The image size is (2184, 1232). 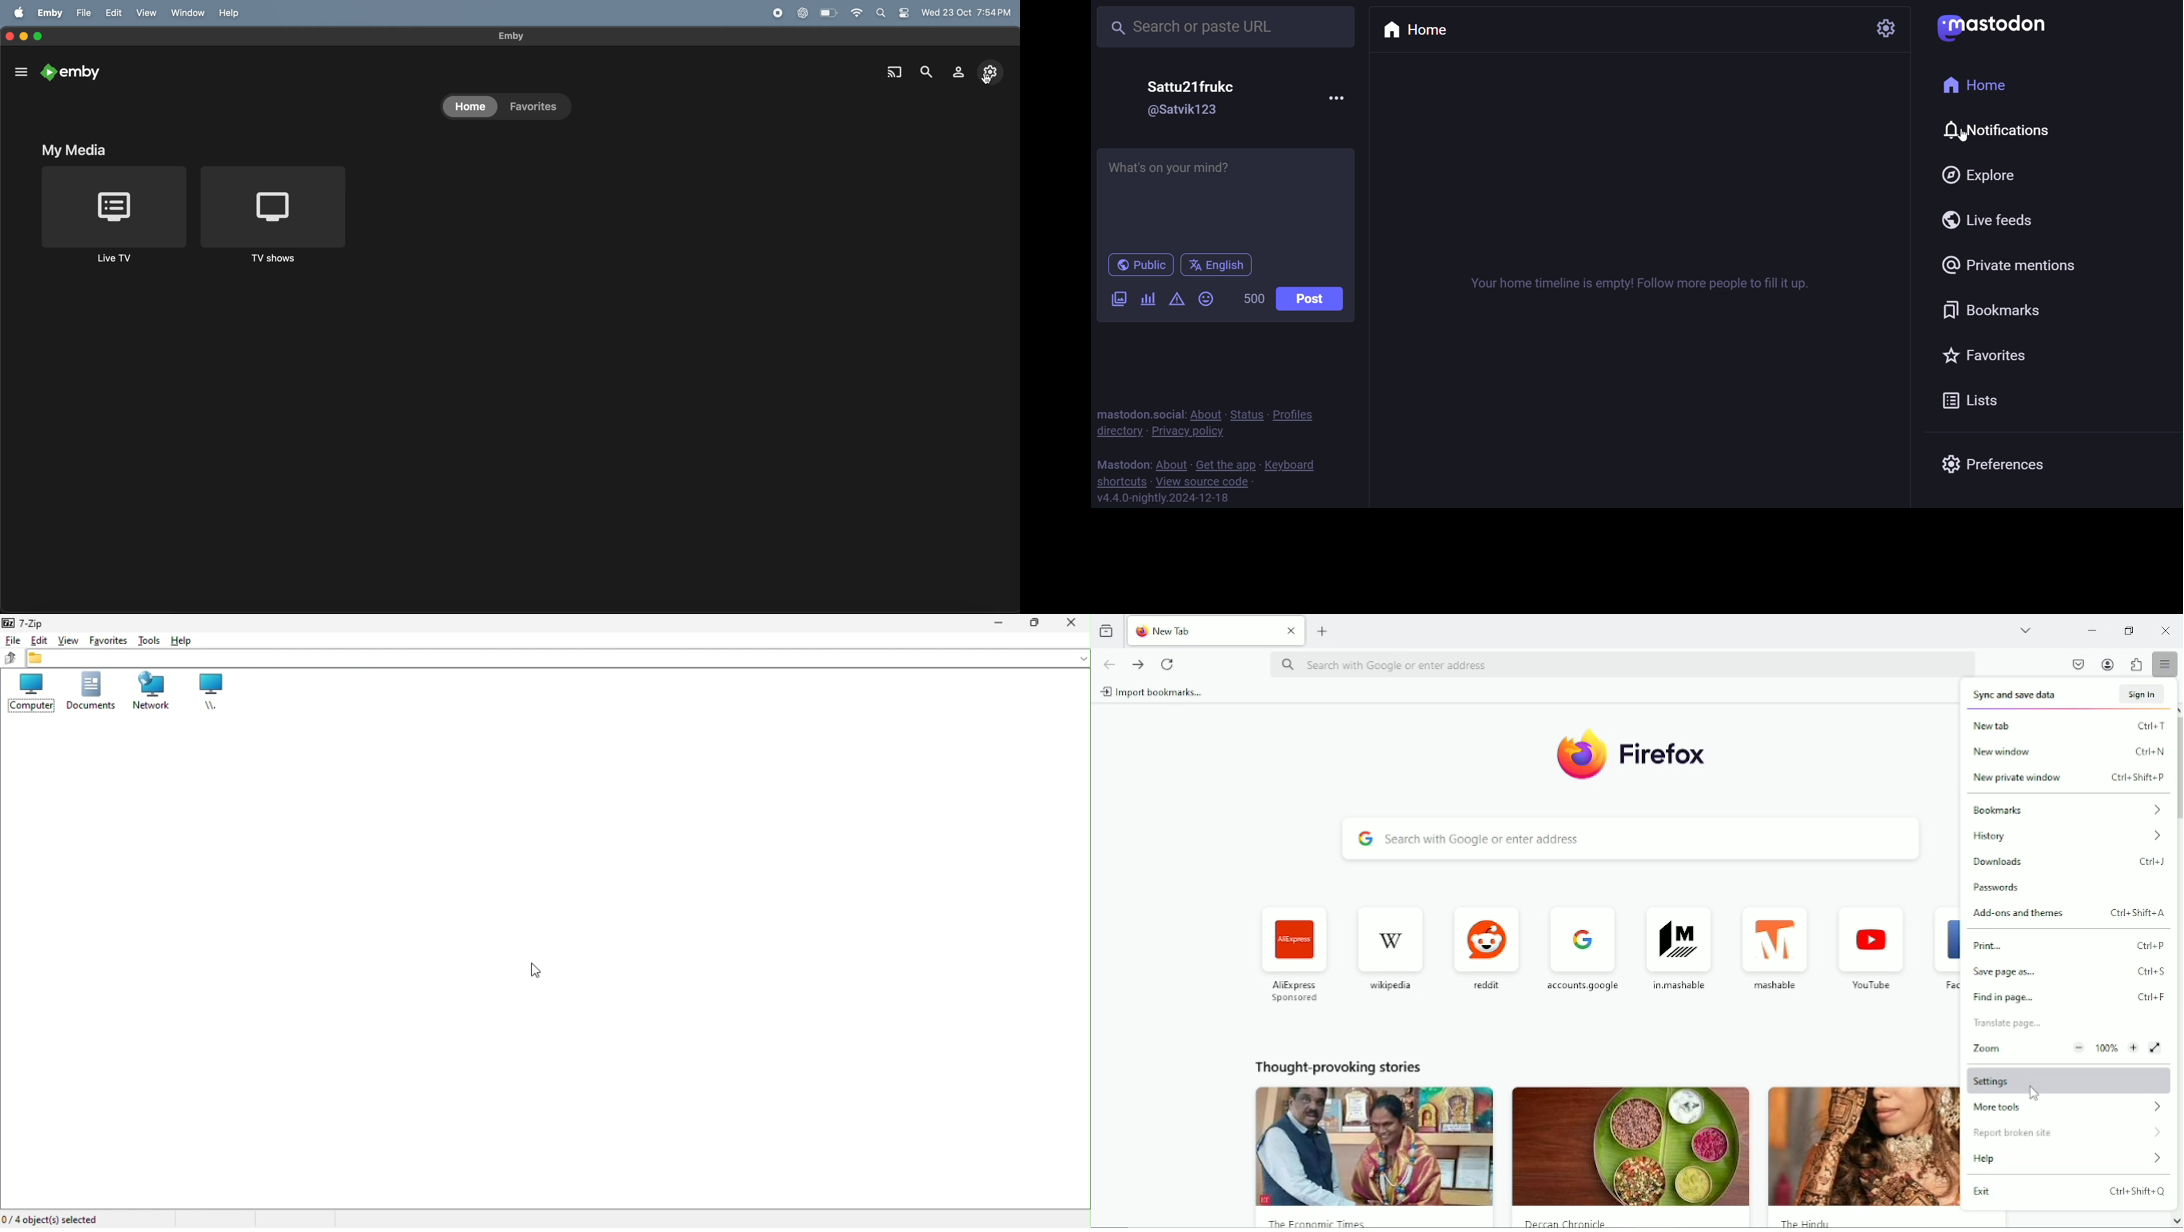 What do you see at coordinates (1994, 307) in the screenshot?
I see `bookmark` at bounding box center [1994, 307].